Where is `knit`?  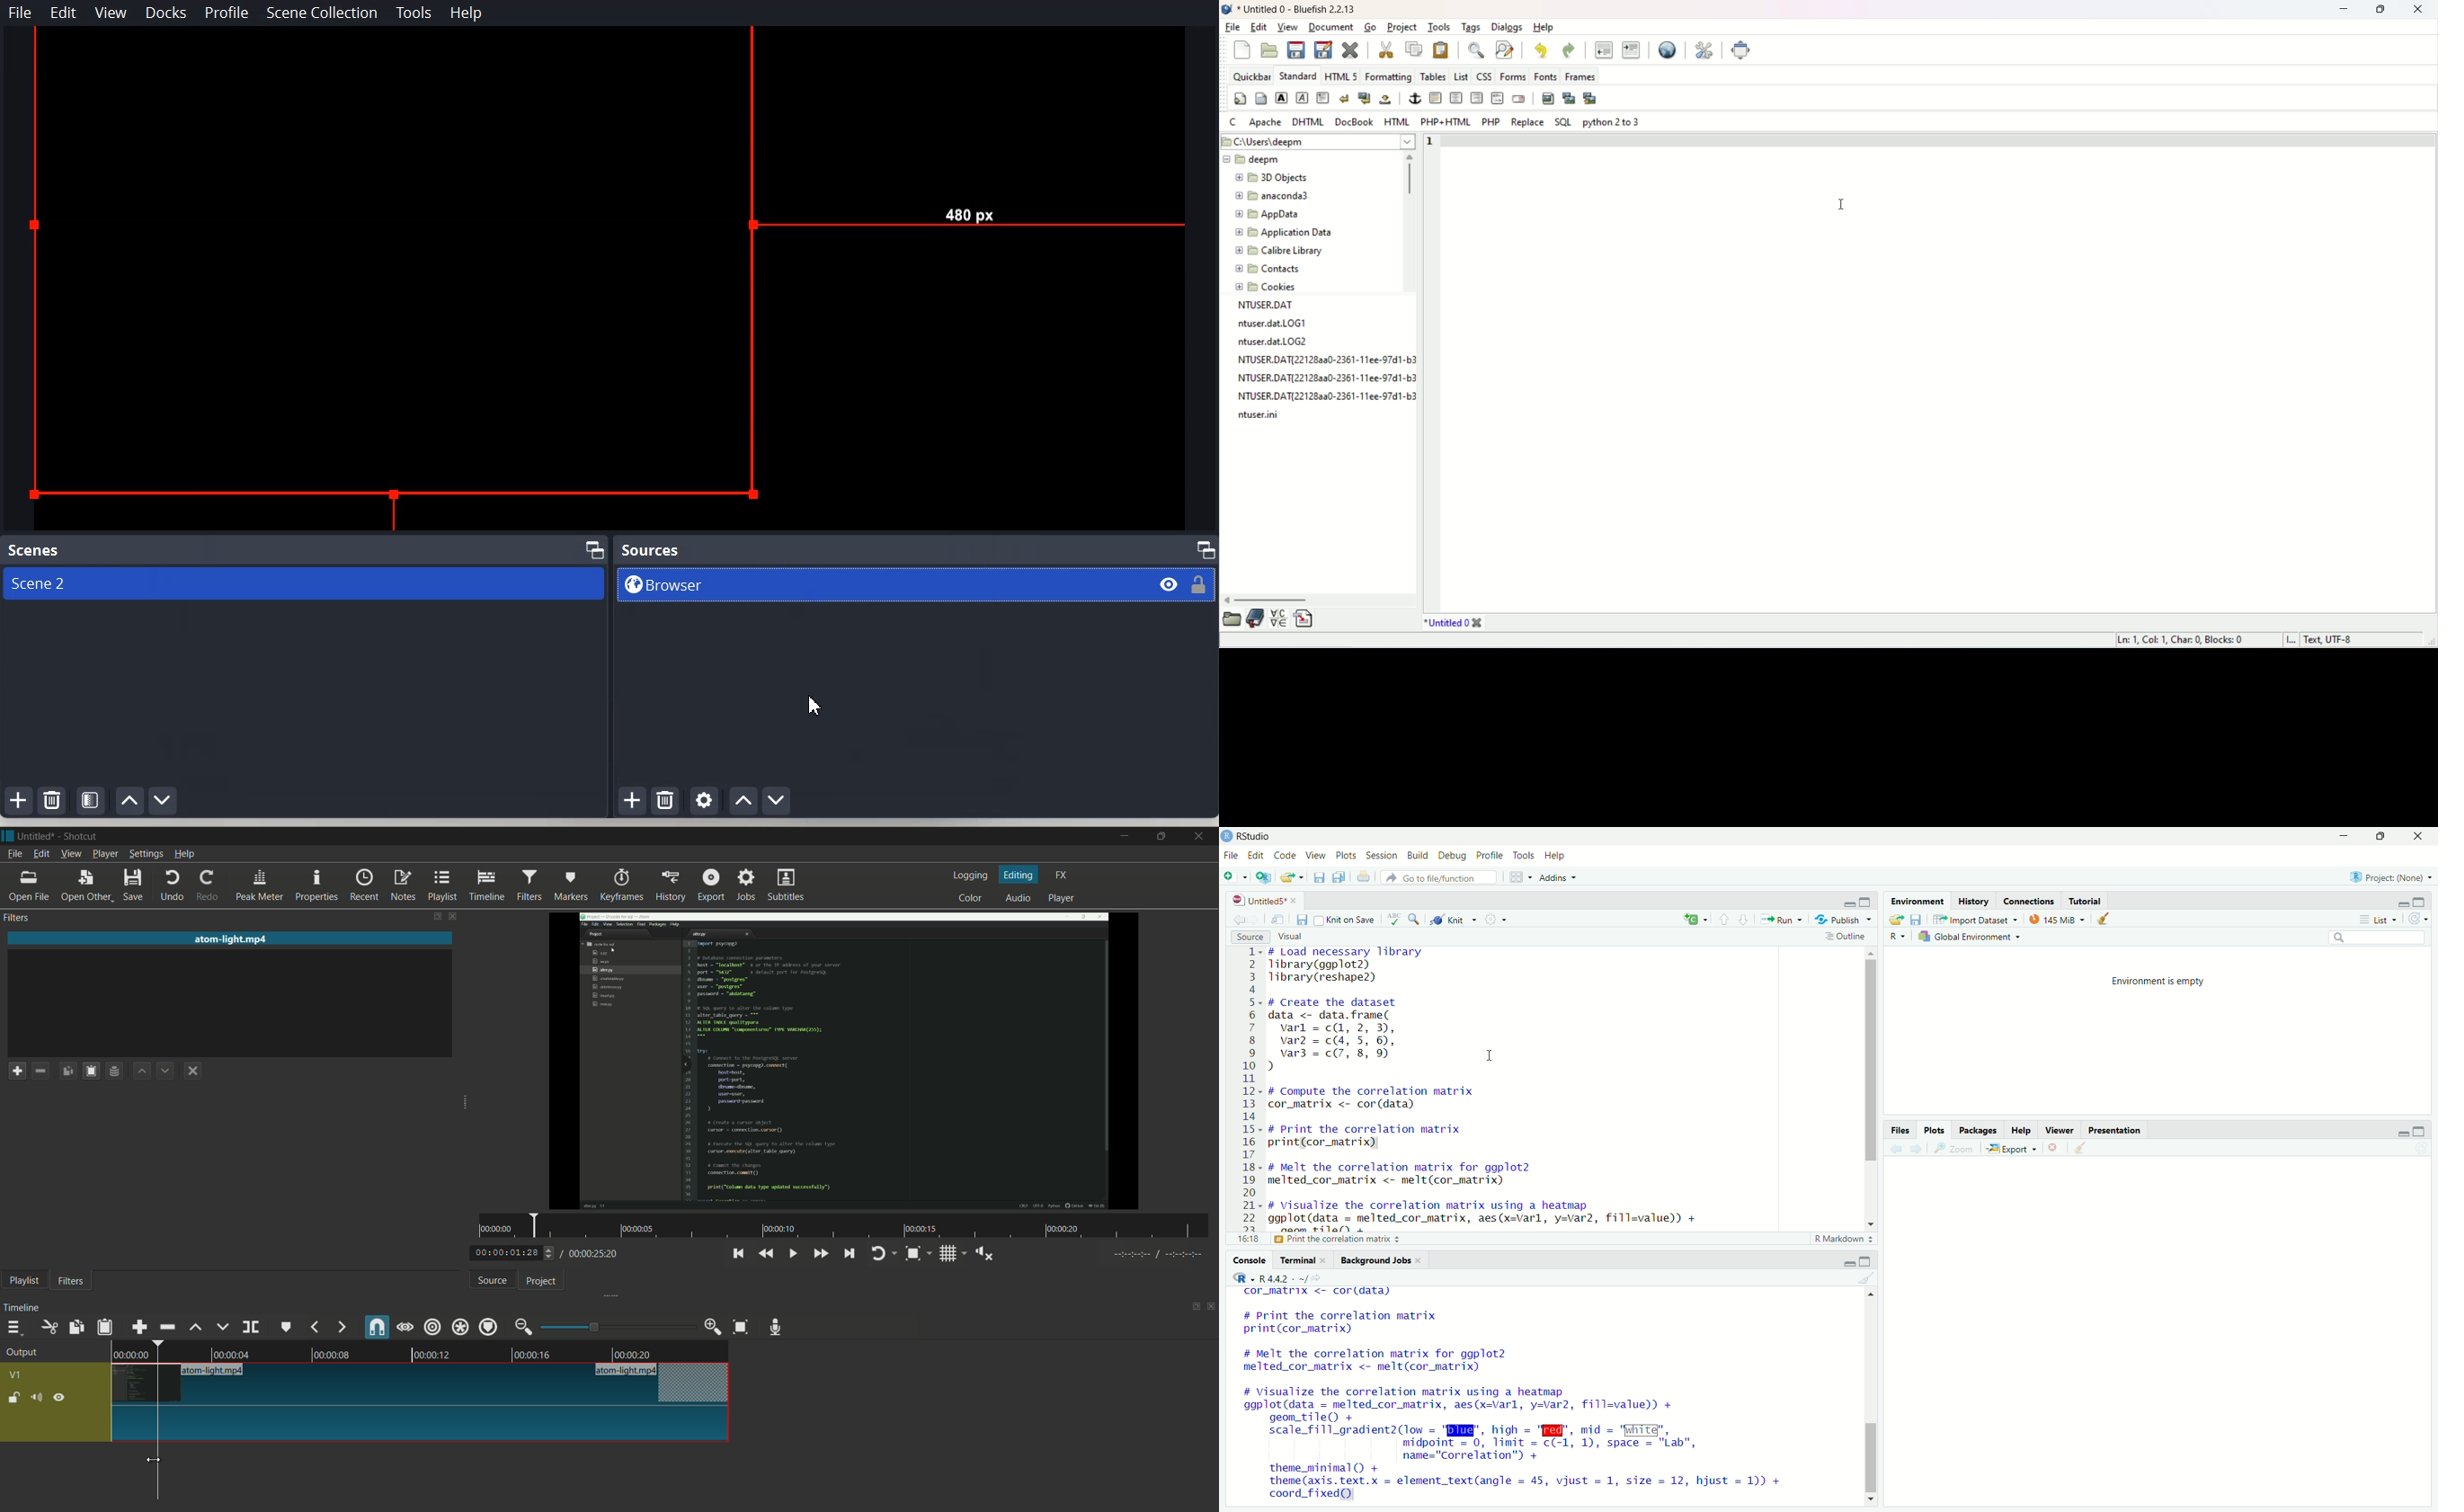 knit is located at coordinates (1449, 920).